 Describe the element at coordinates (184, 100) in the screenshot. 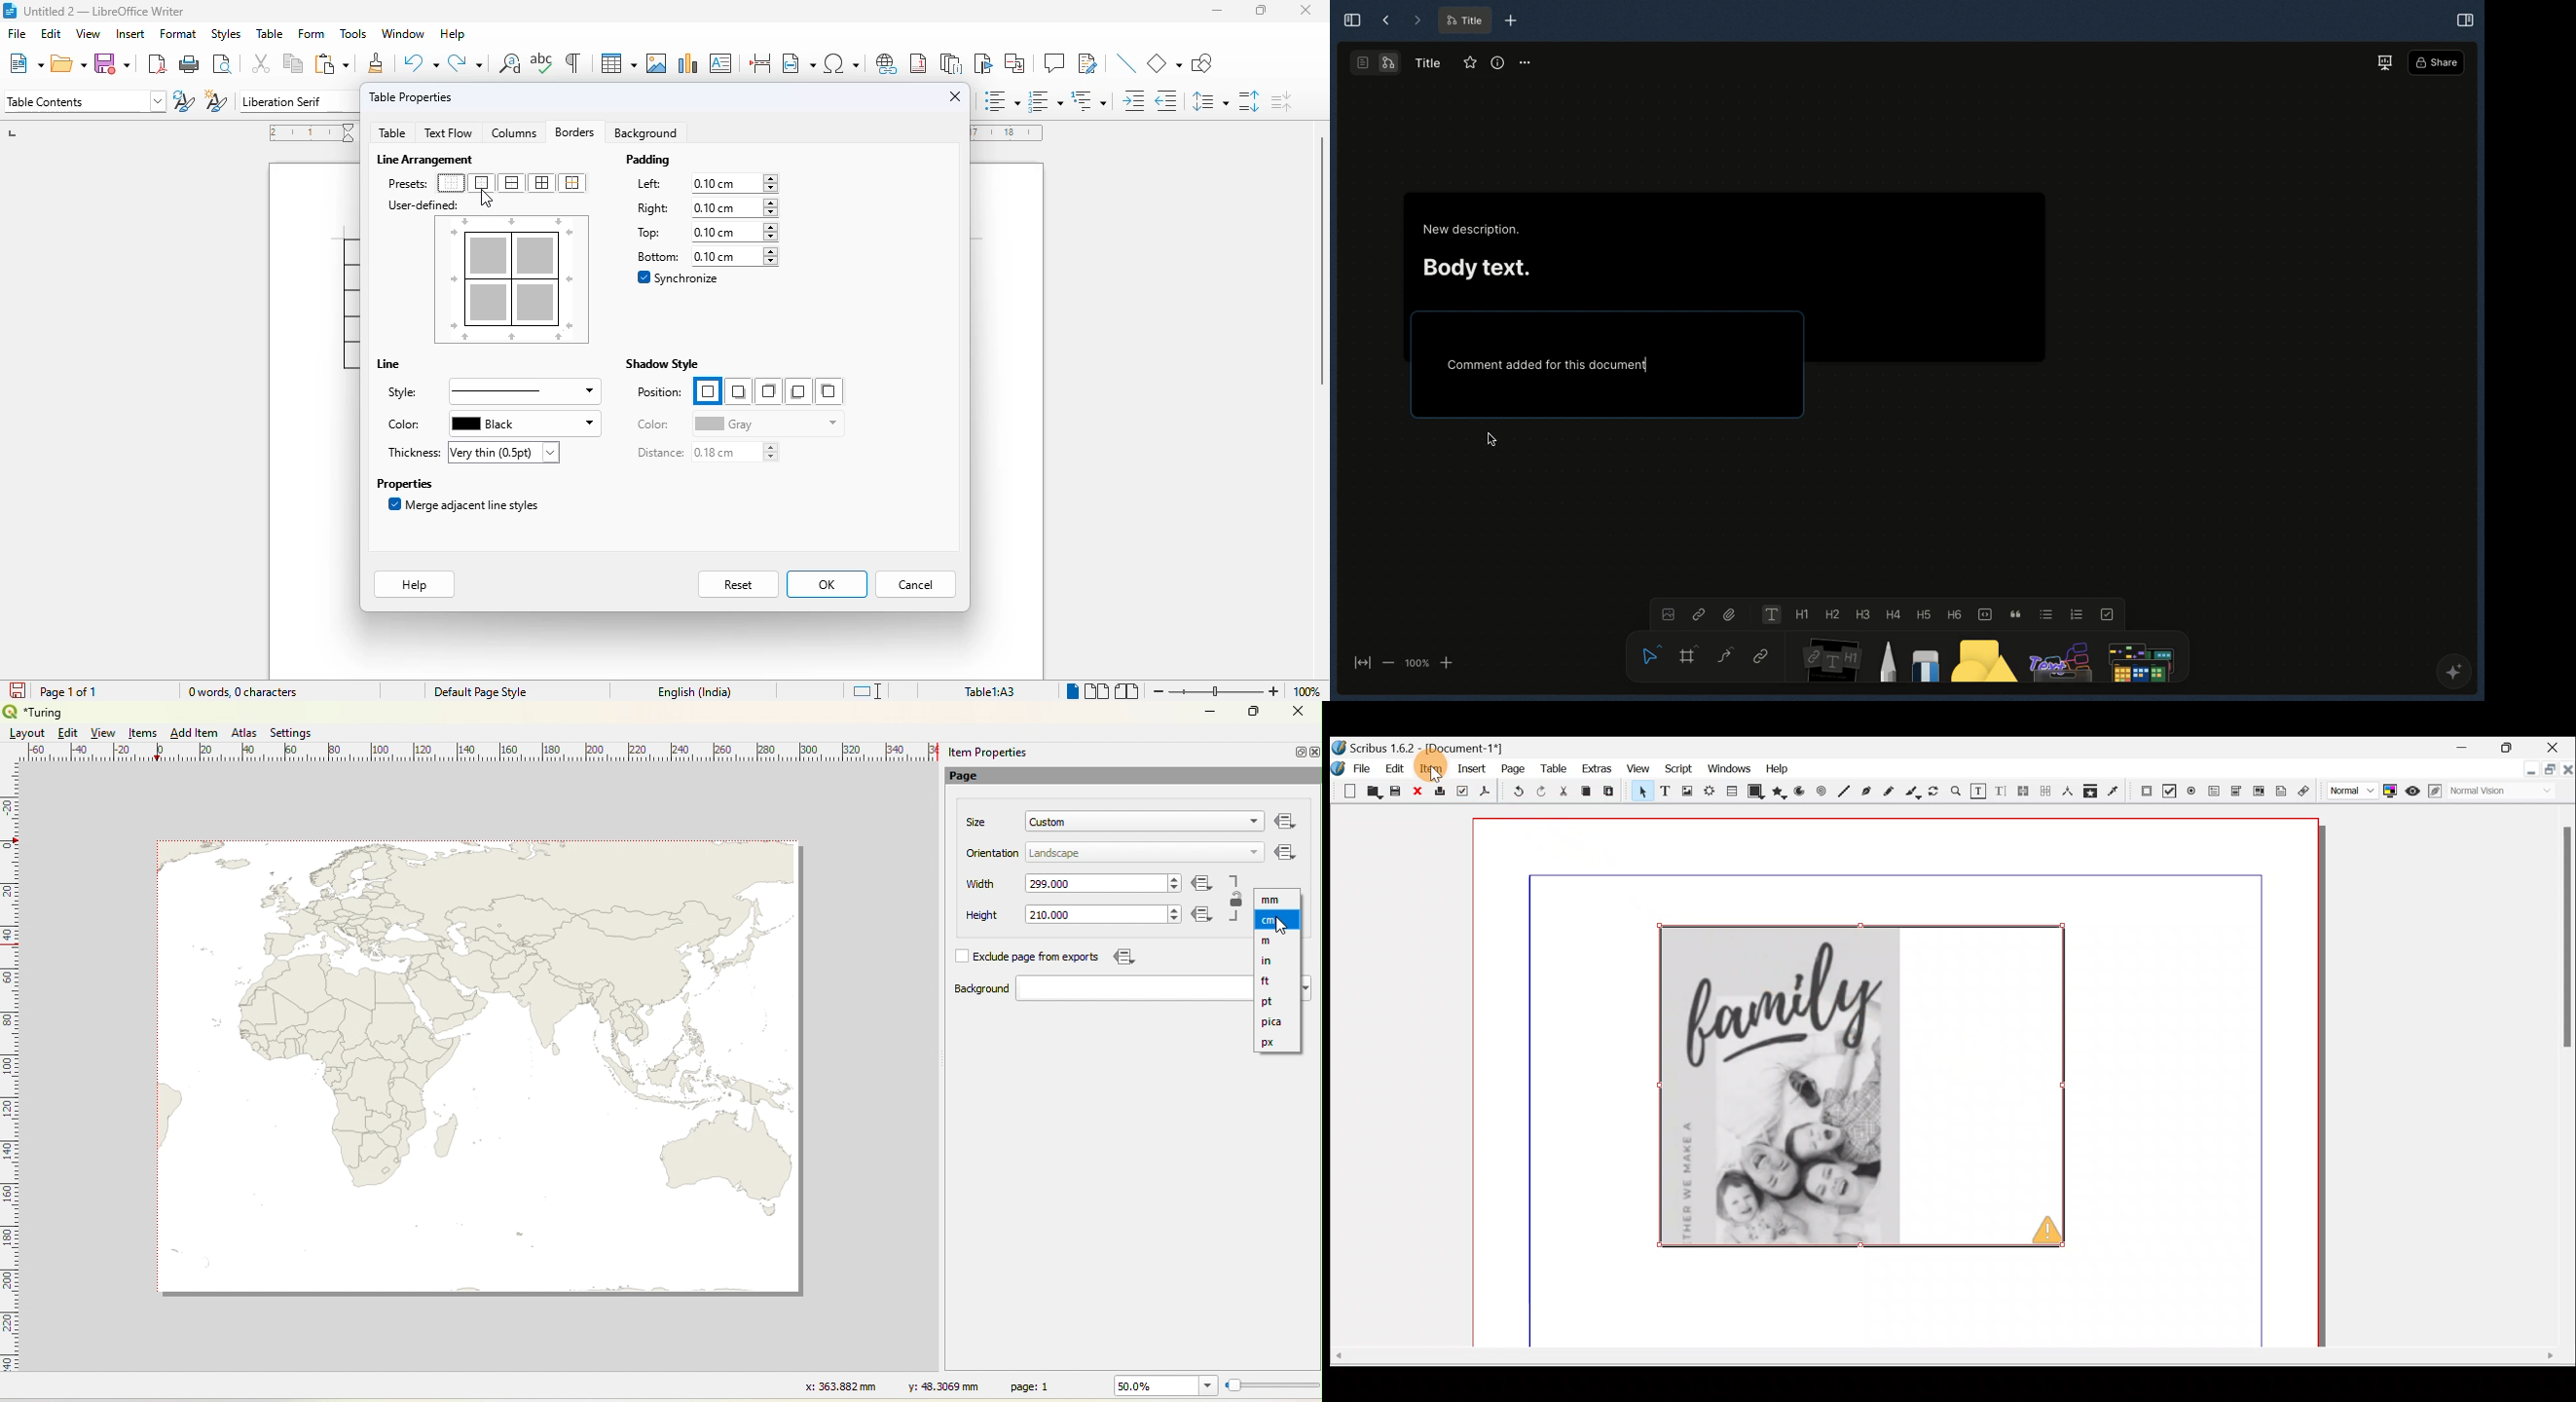

I see `update new selection` at that location.